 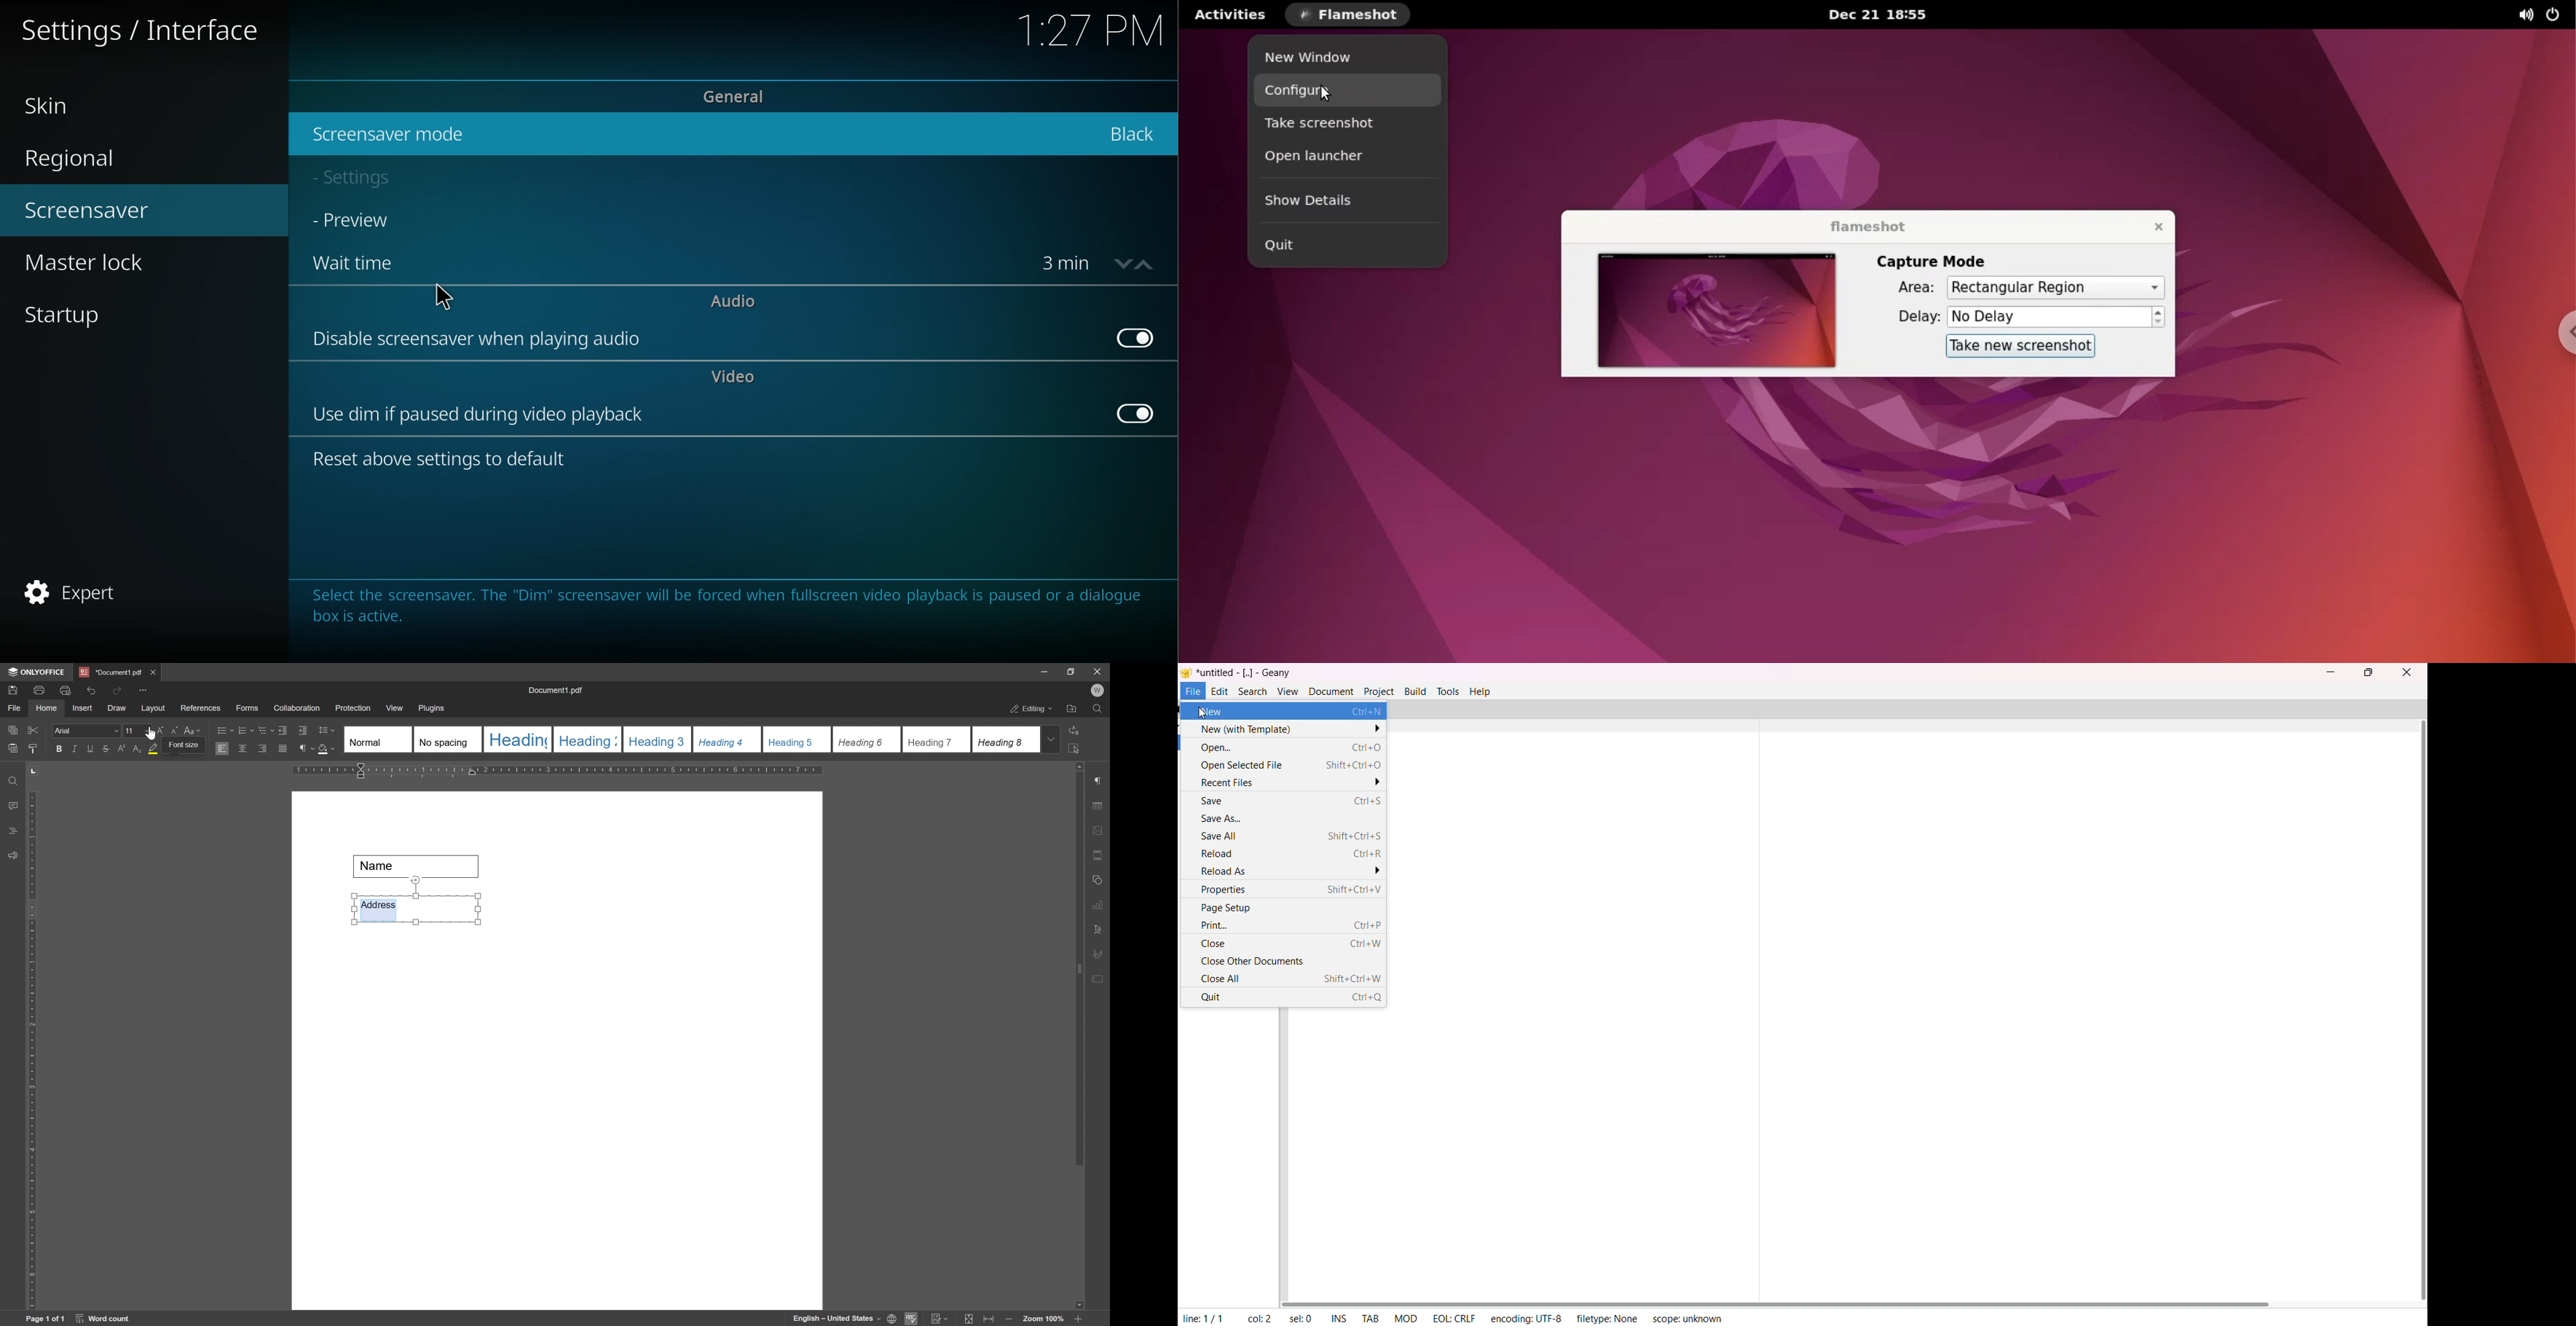 What do you see at coordinates (370, 177) in the screenshot?
I see `settings` at bounding box center [370, 177].